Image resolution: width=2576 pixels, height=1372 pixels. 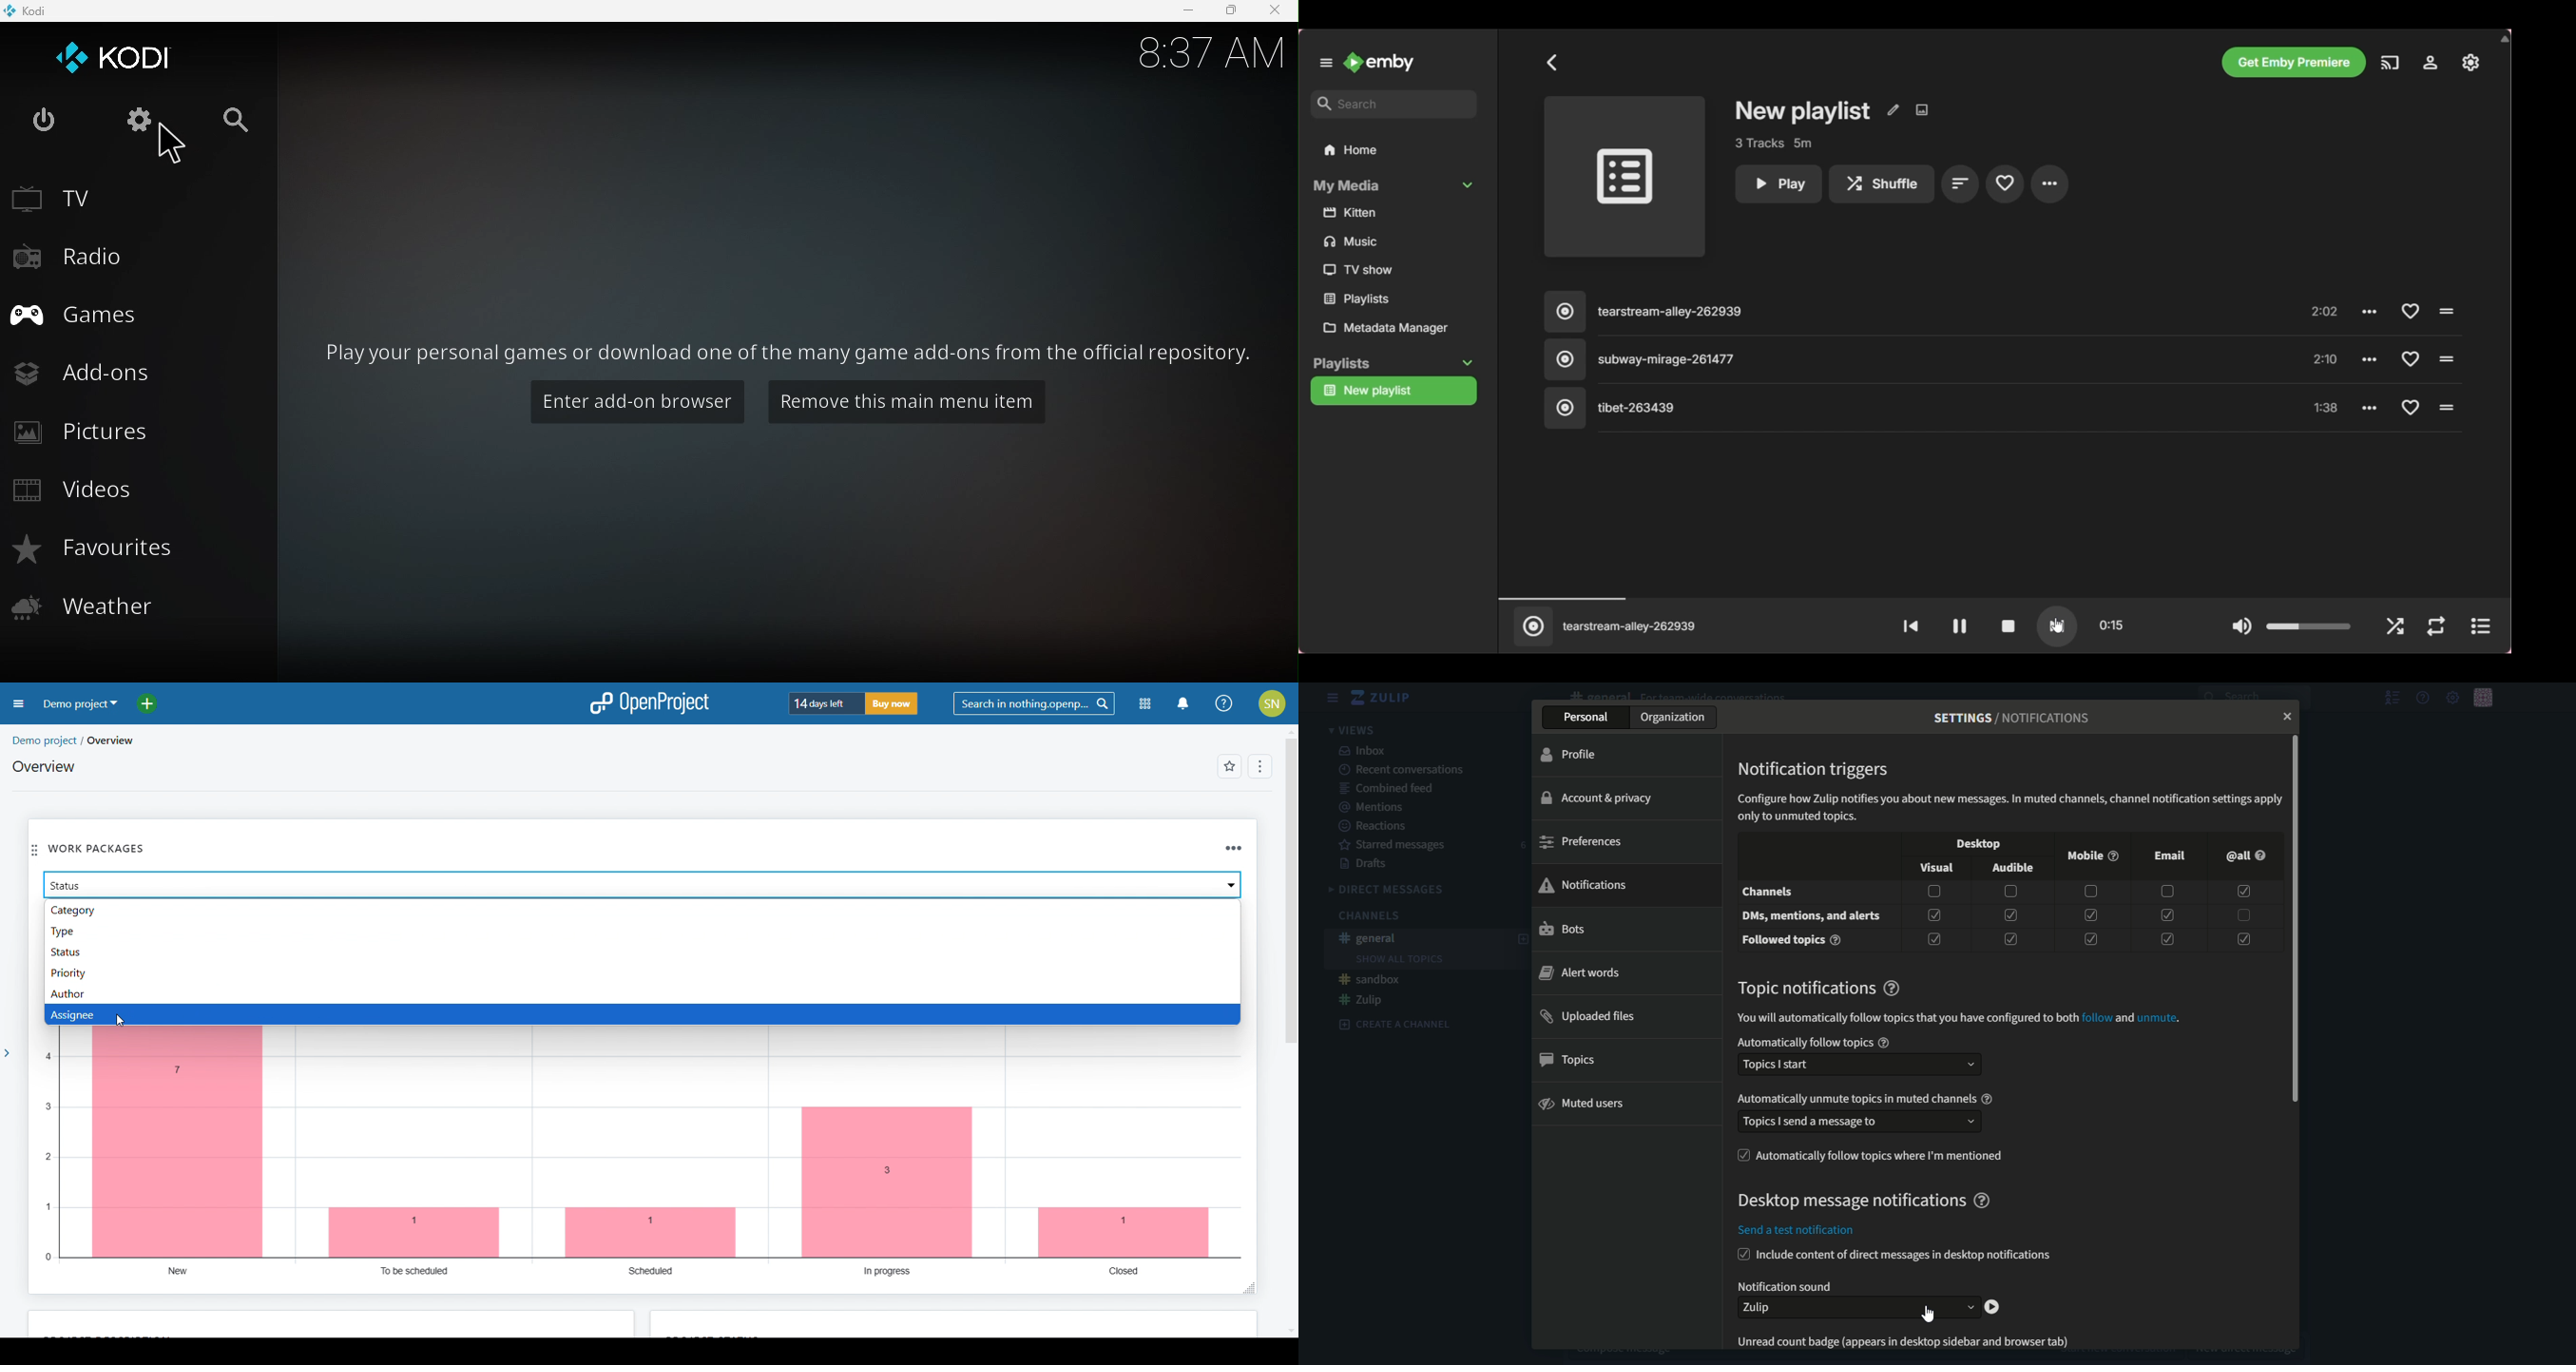 I want to click on text, so click(x=1787, y=1286).